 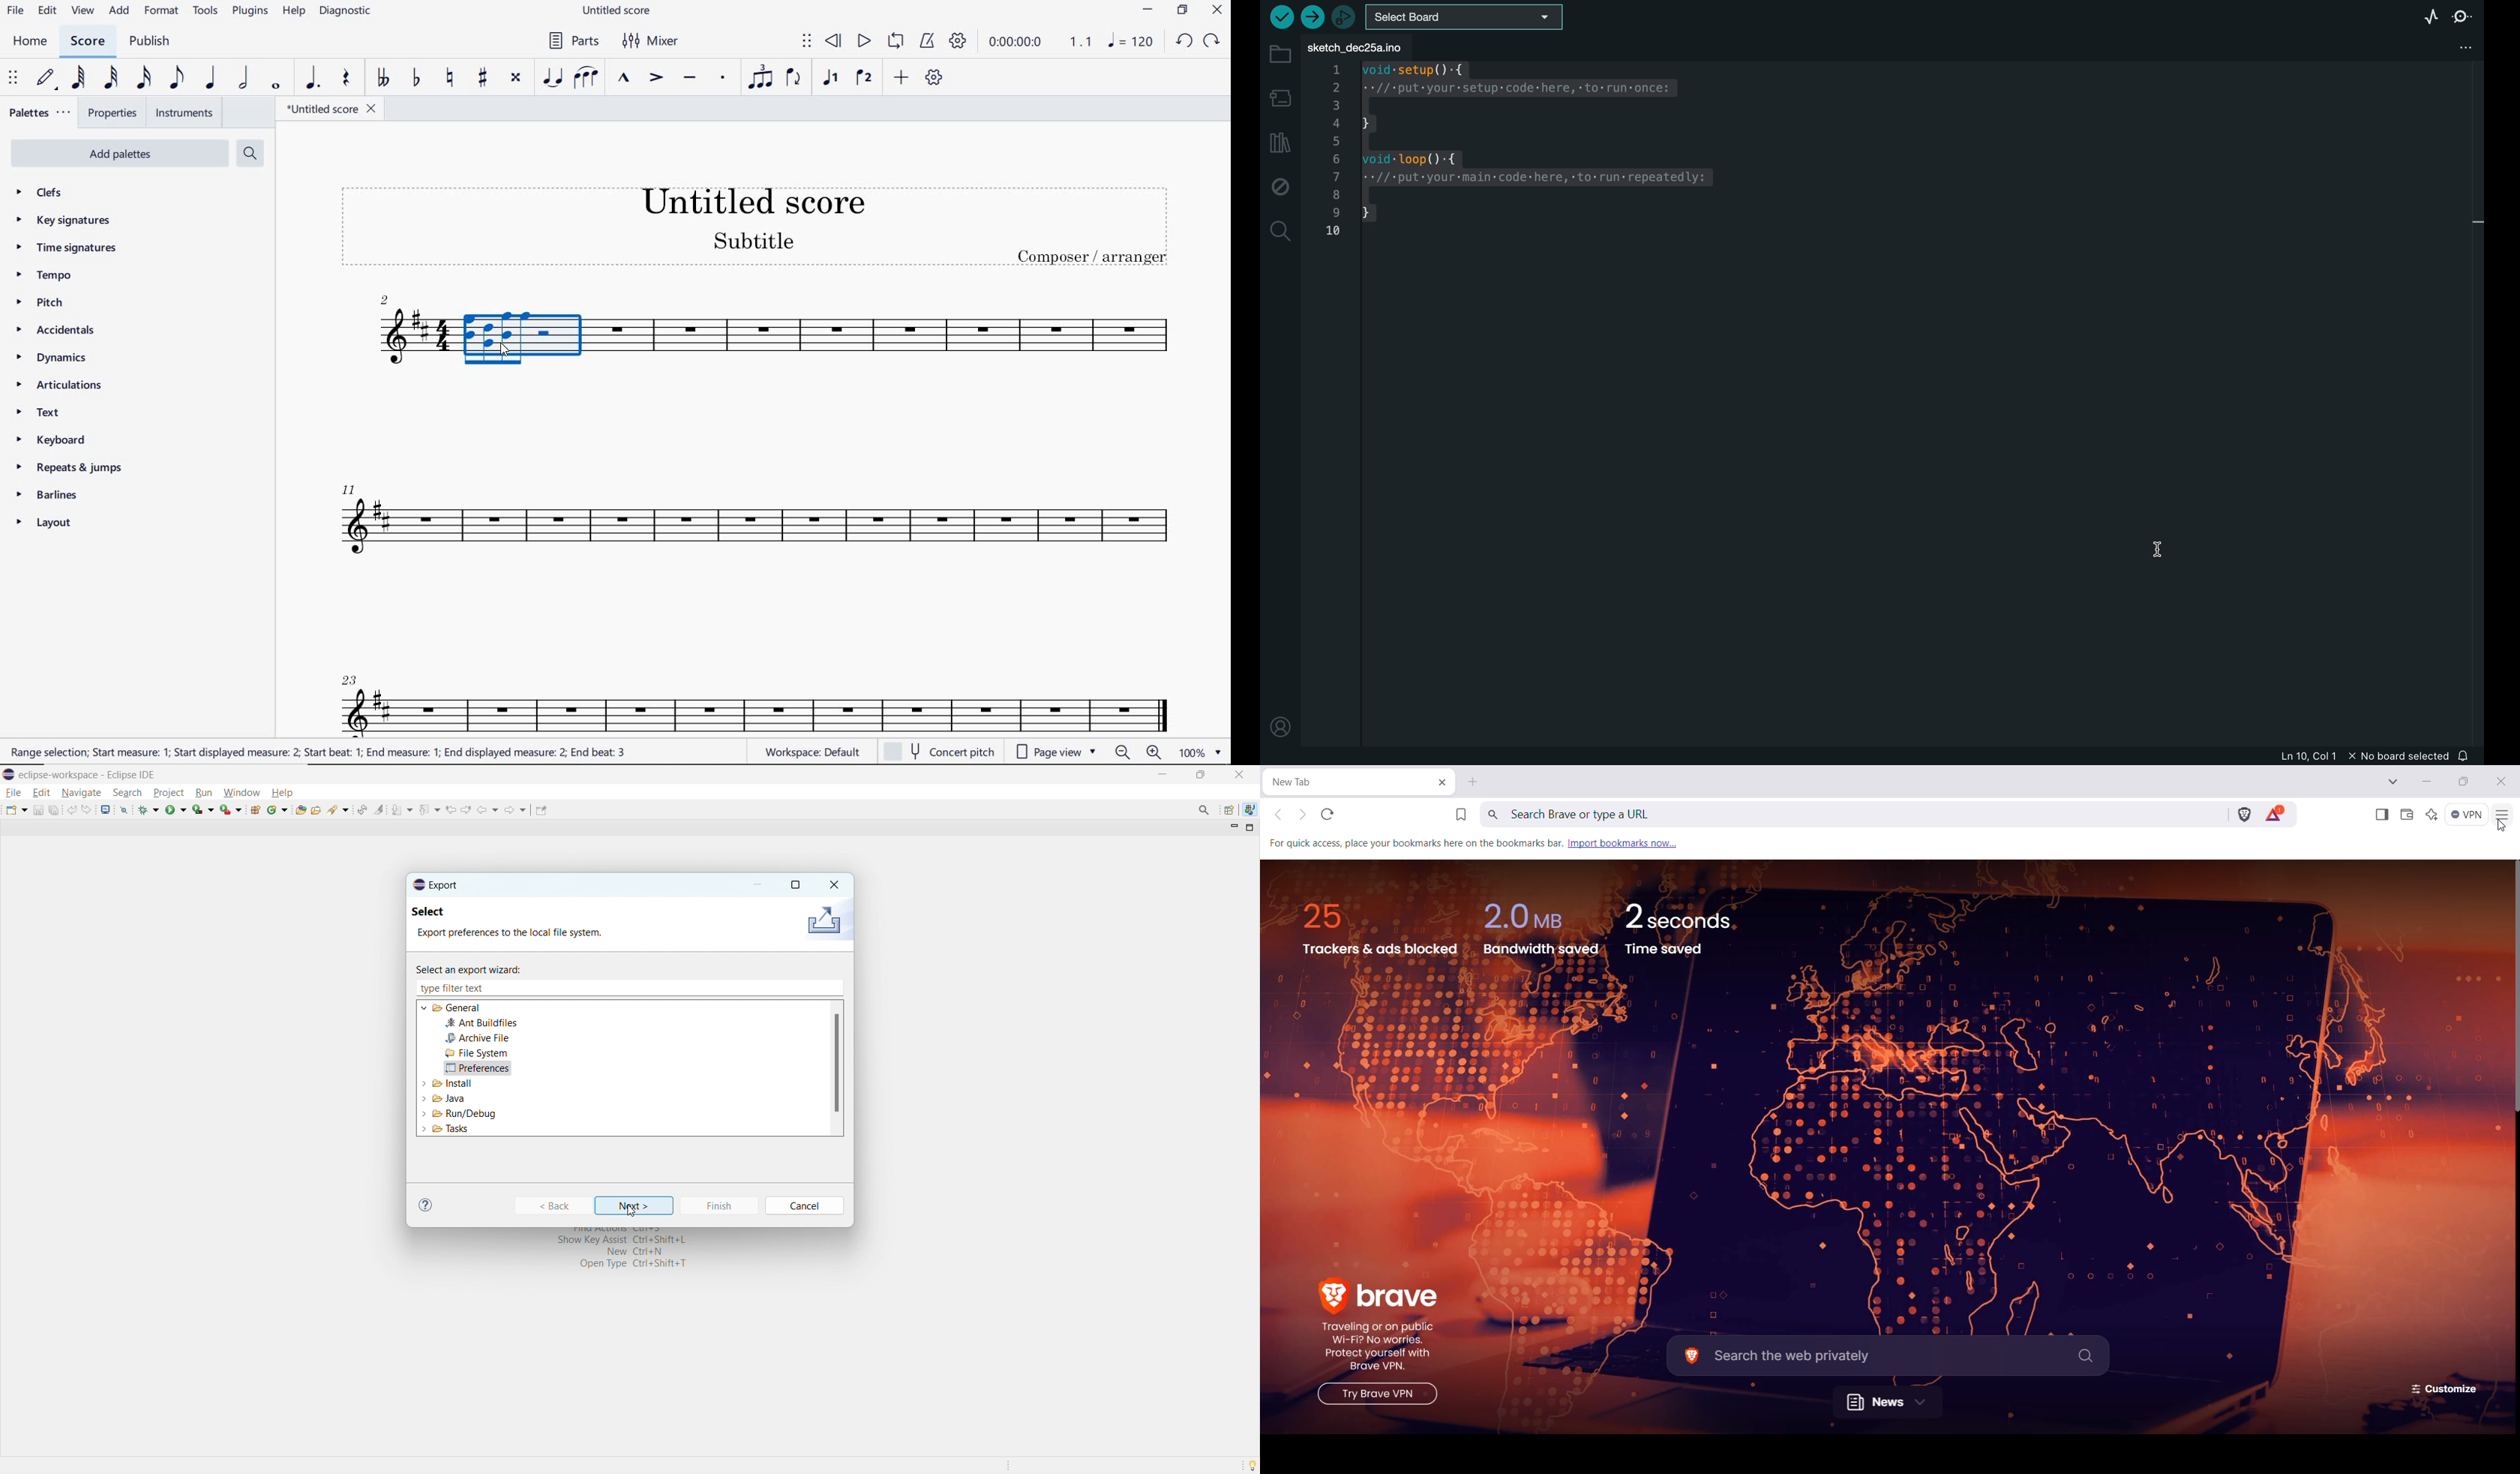 What do you see at coordinates (83, 12) in the screenshot?
I see `VIEW` at bounding box center [83, 12].